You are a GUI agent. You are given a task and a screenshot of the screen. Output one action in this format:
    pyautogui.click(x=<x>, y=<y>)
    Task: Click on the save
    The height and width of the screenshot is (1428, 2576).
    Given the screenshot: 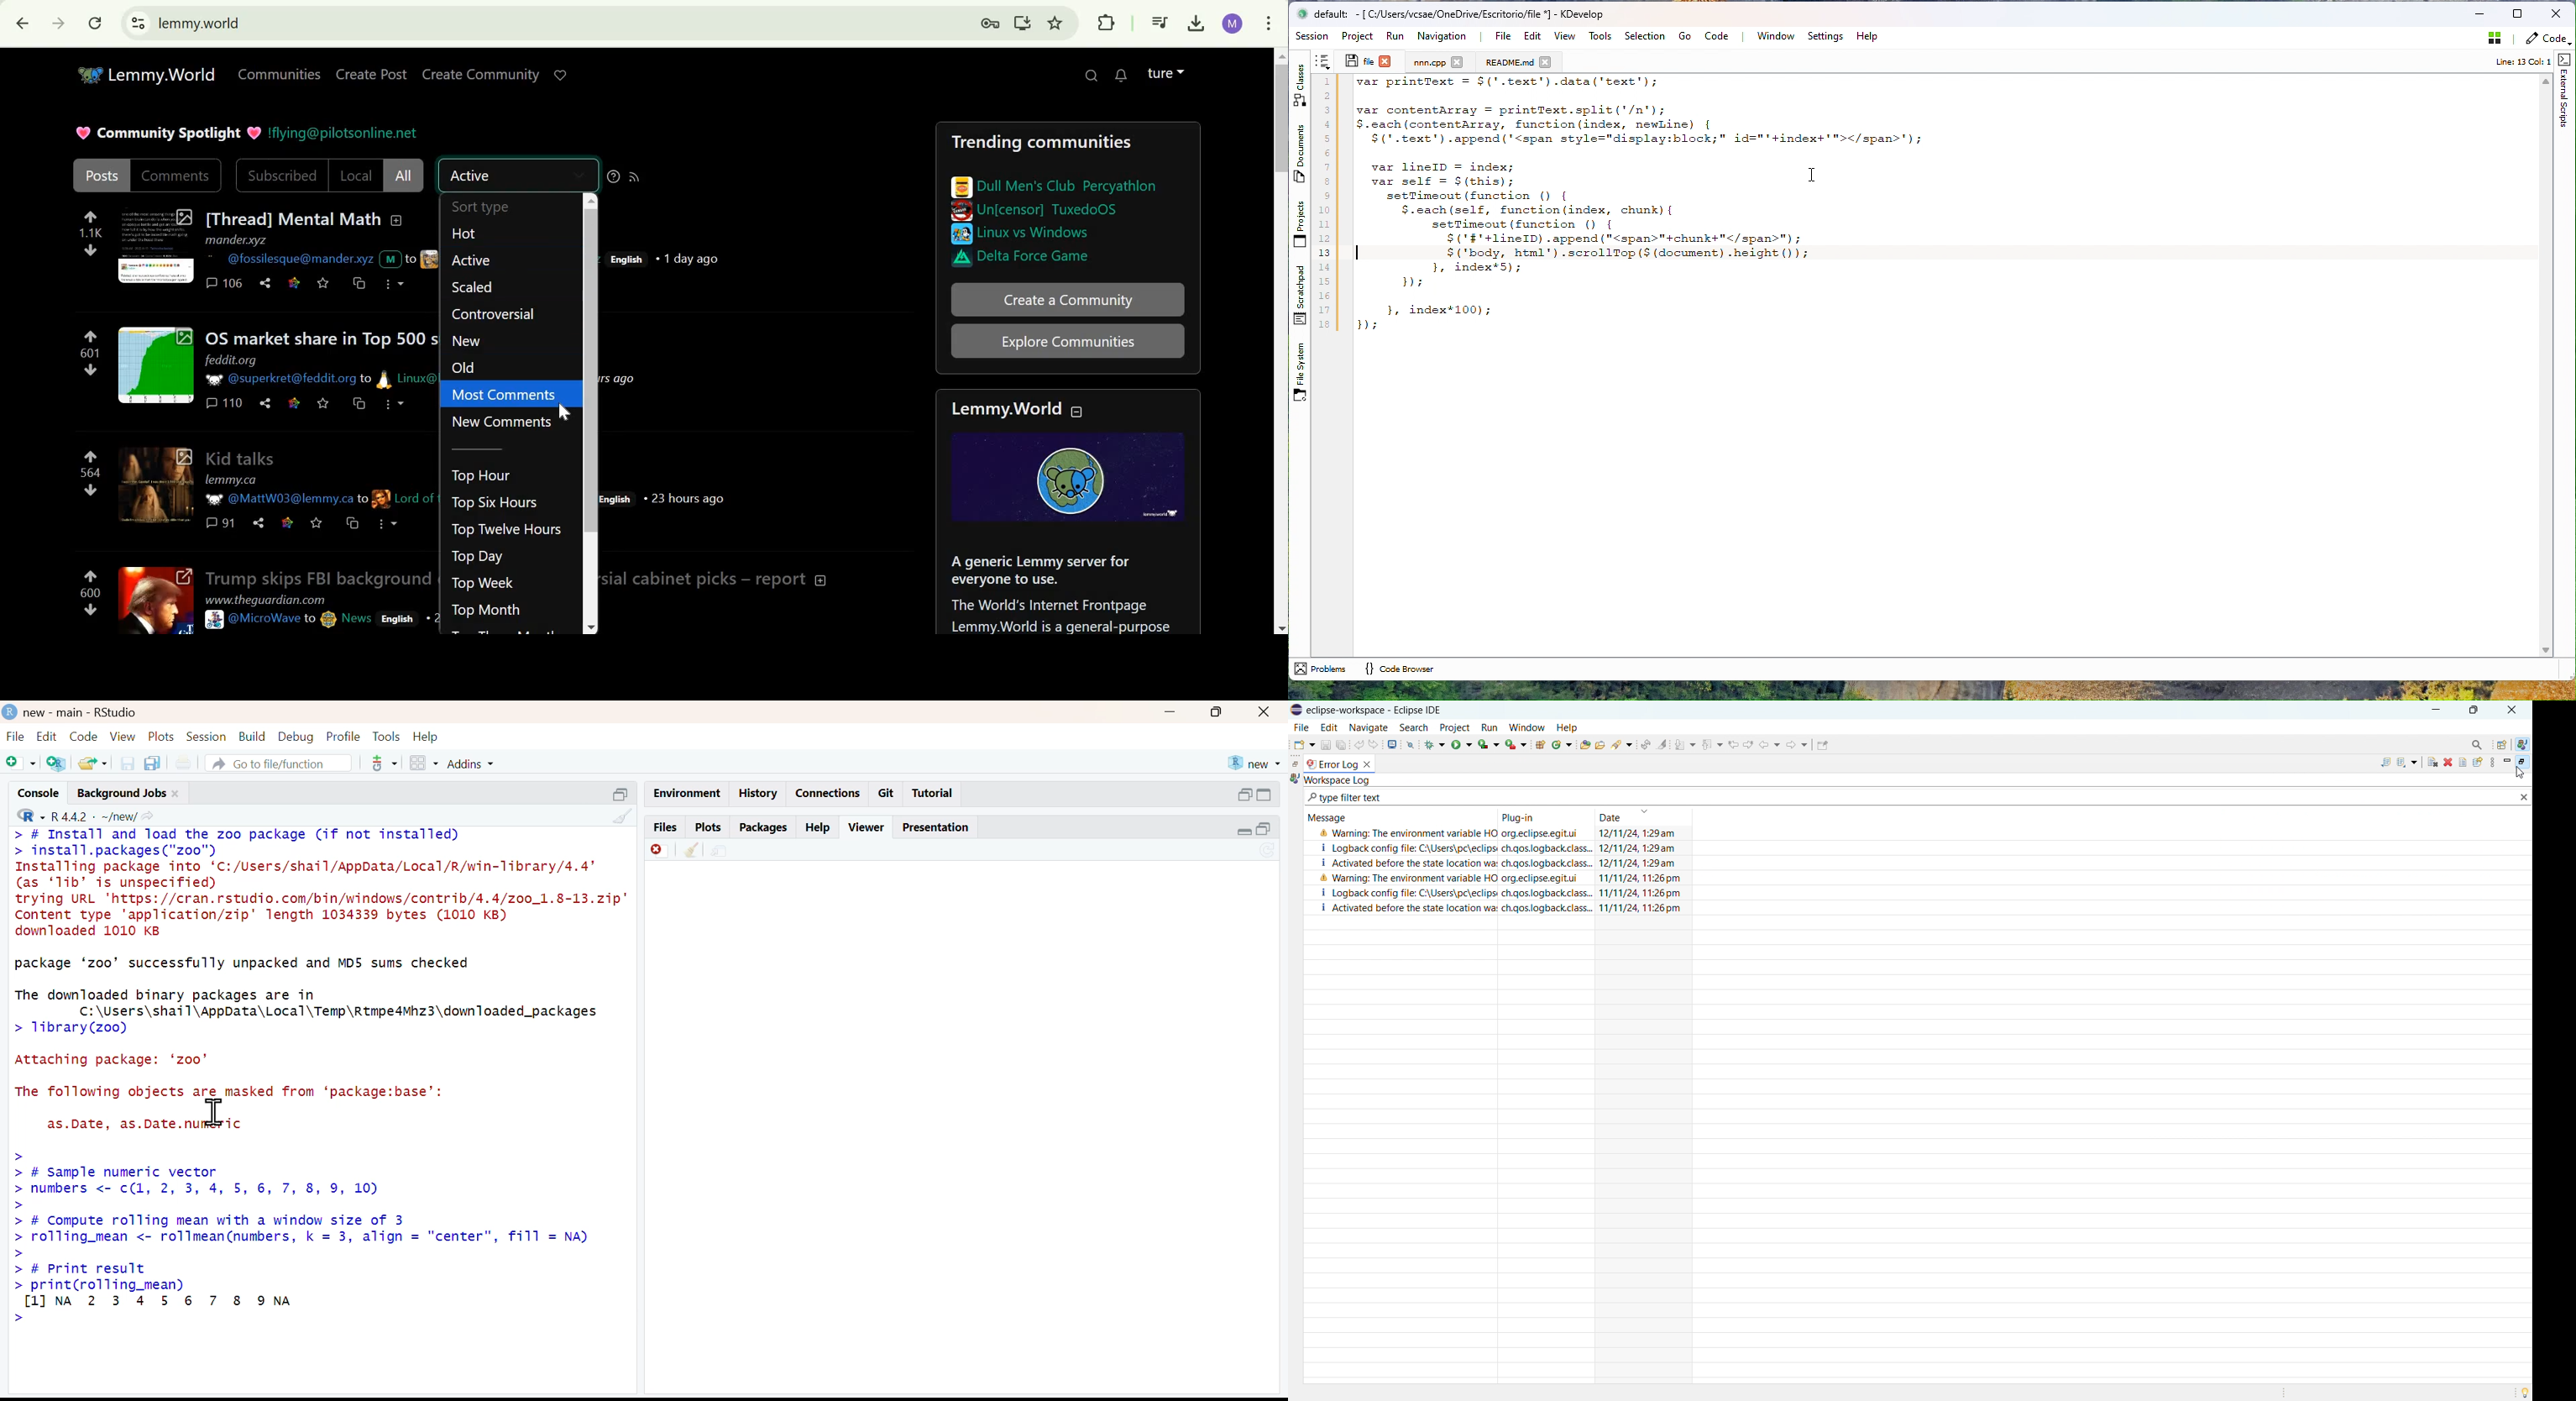 What is the action you would take?
    pyautogui.click(x=128, y=763)
    